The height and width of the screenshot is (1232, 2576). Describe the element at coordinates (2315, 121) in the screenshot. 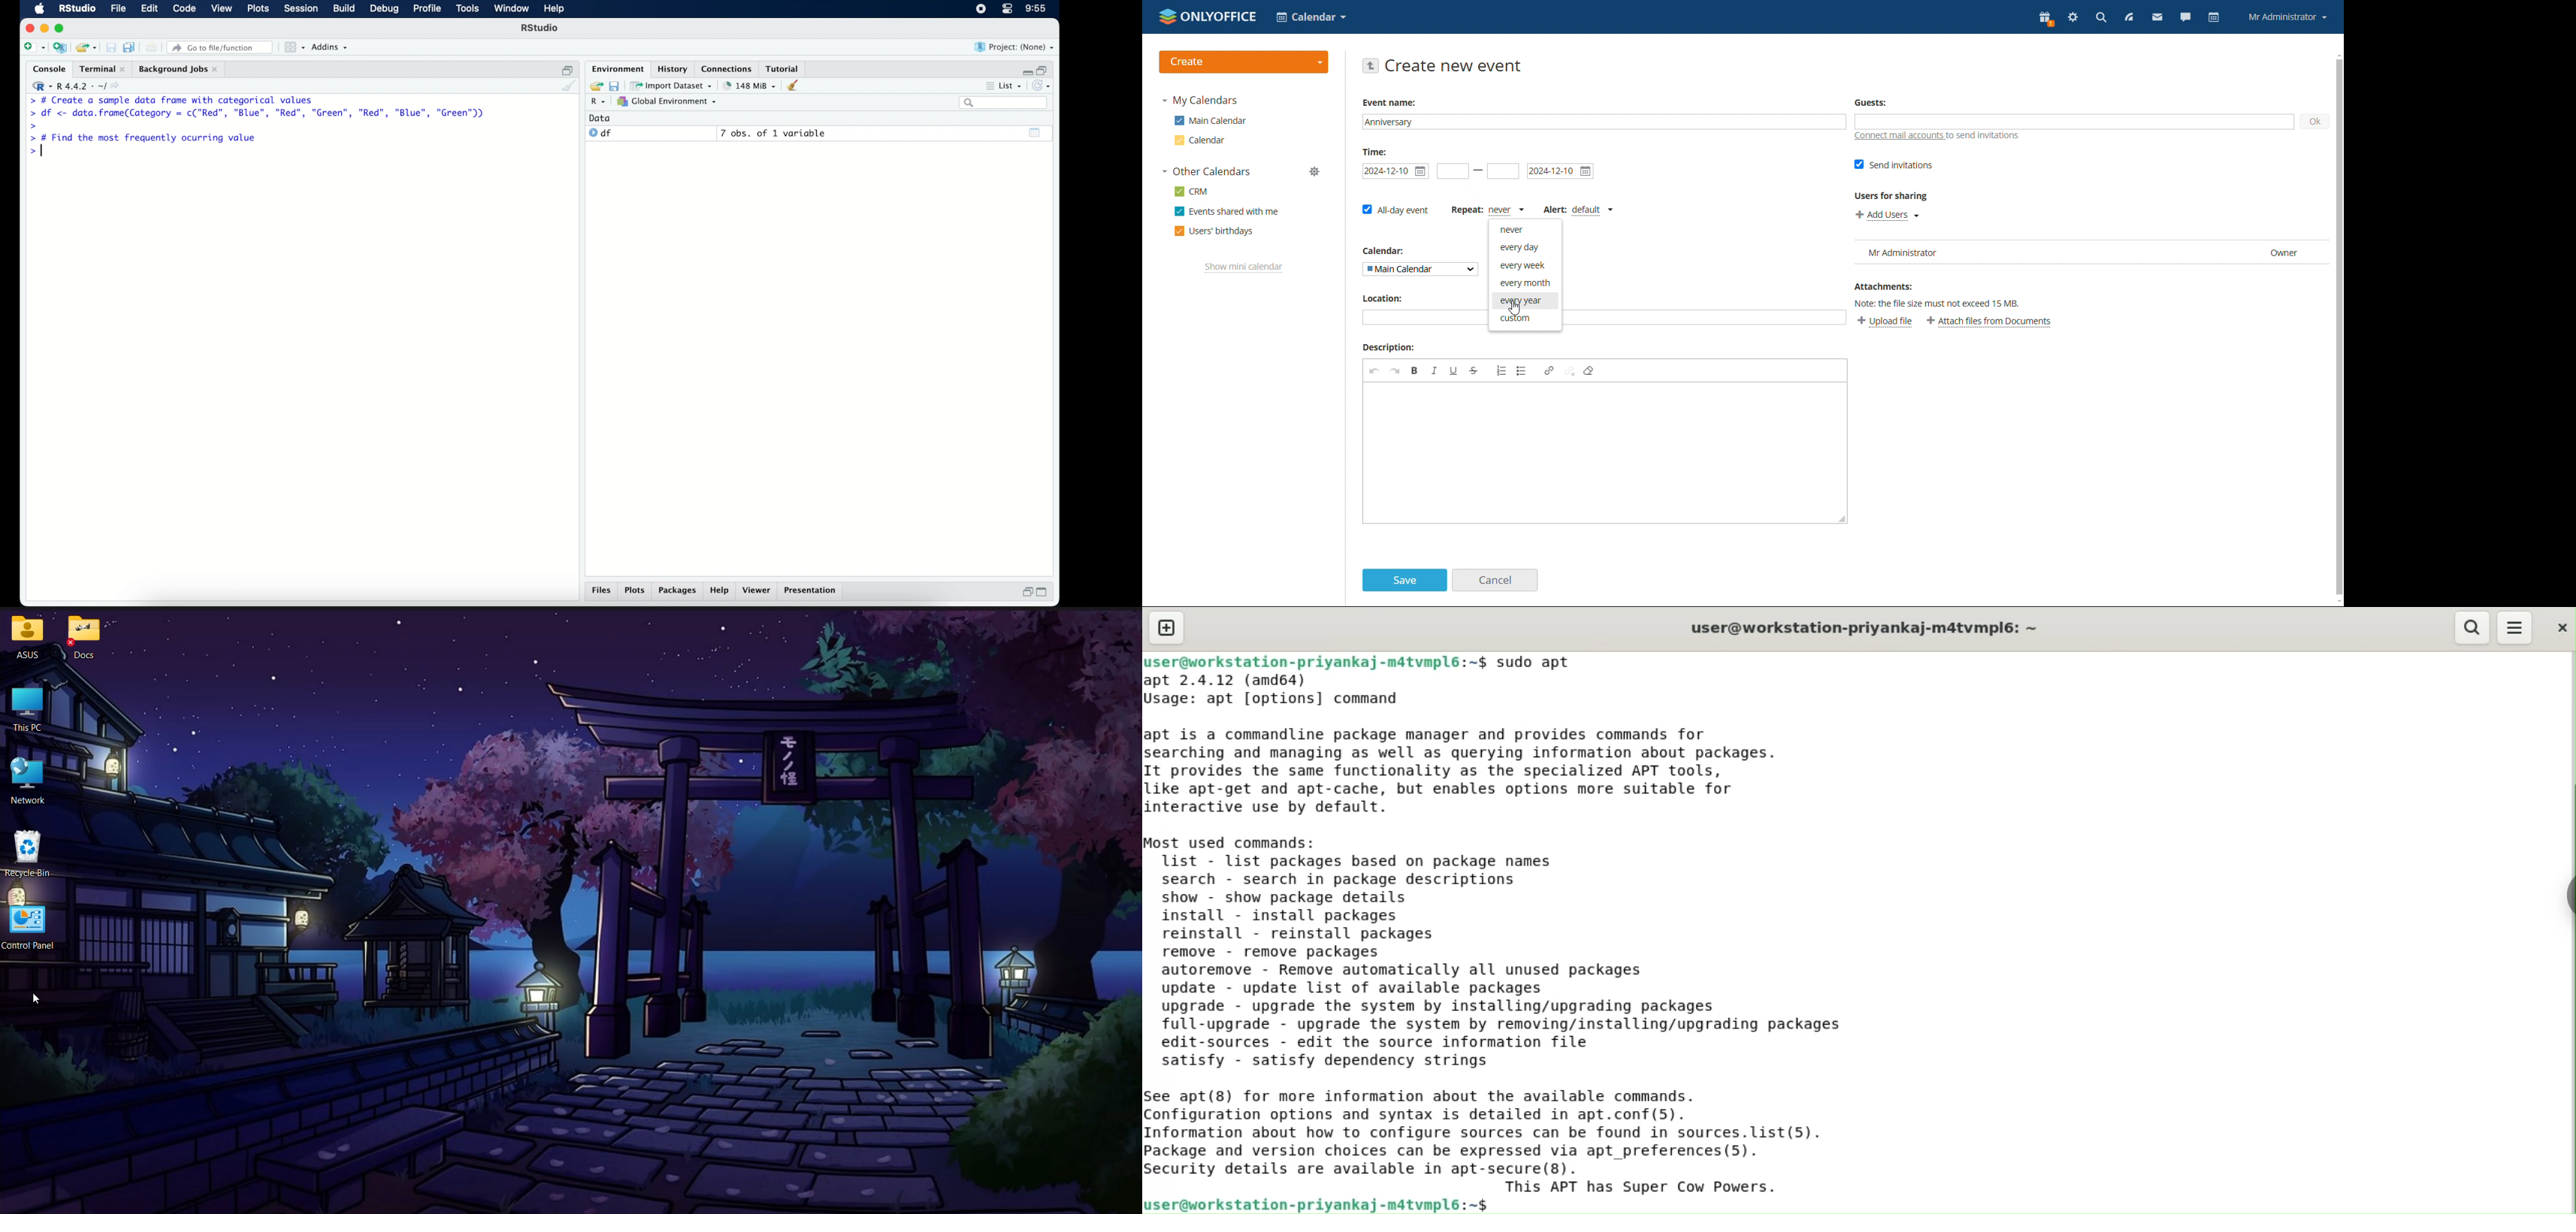

I see `ok` at that location.